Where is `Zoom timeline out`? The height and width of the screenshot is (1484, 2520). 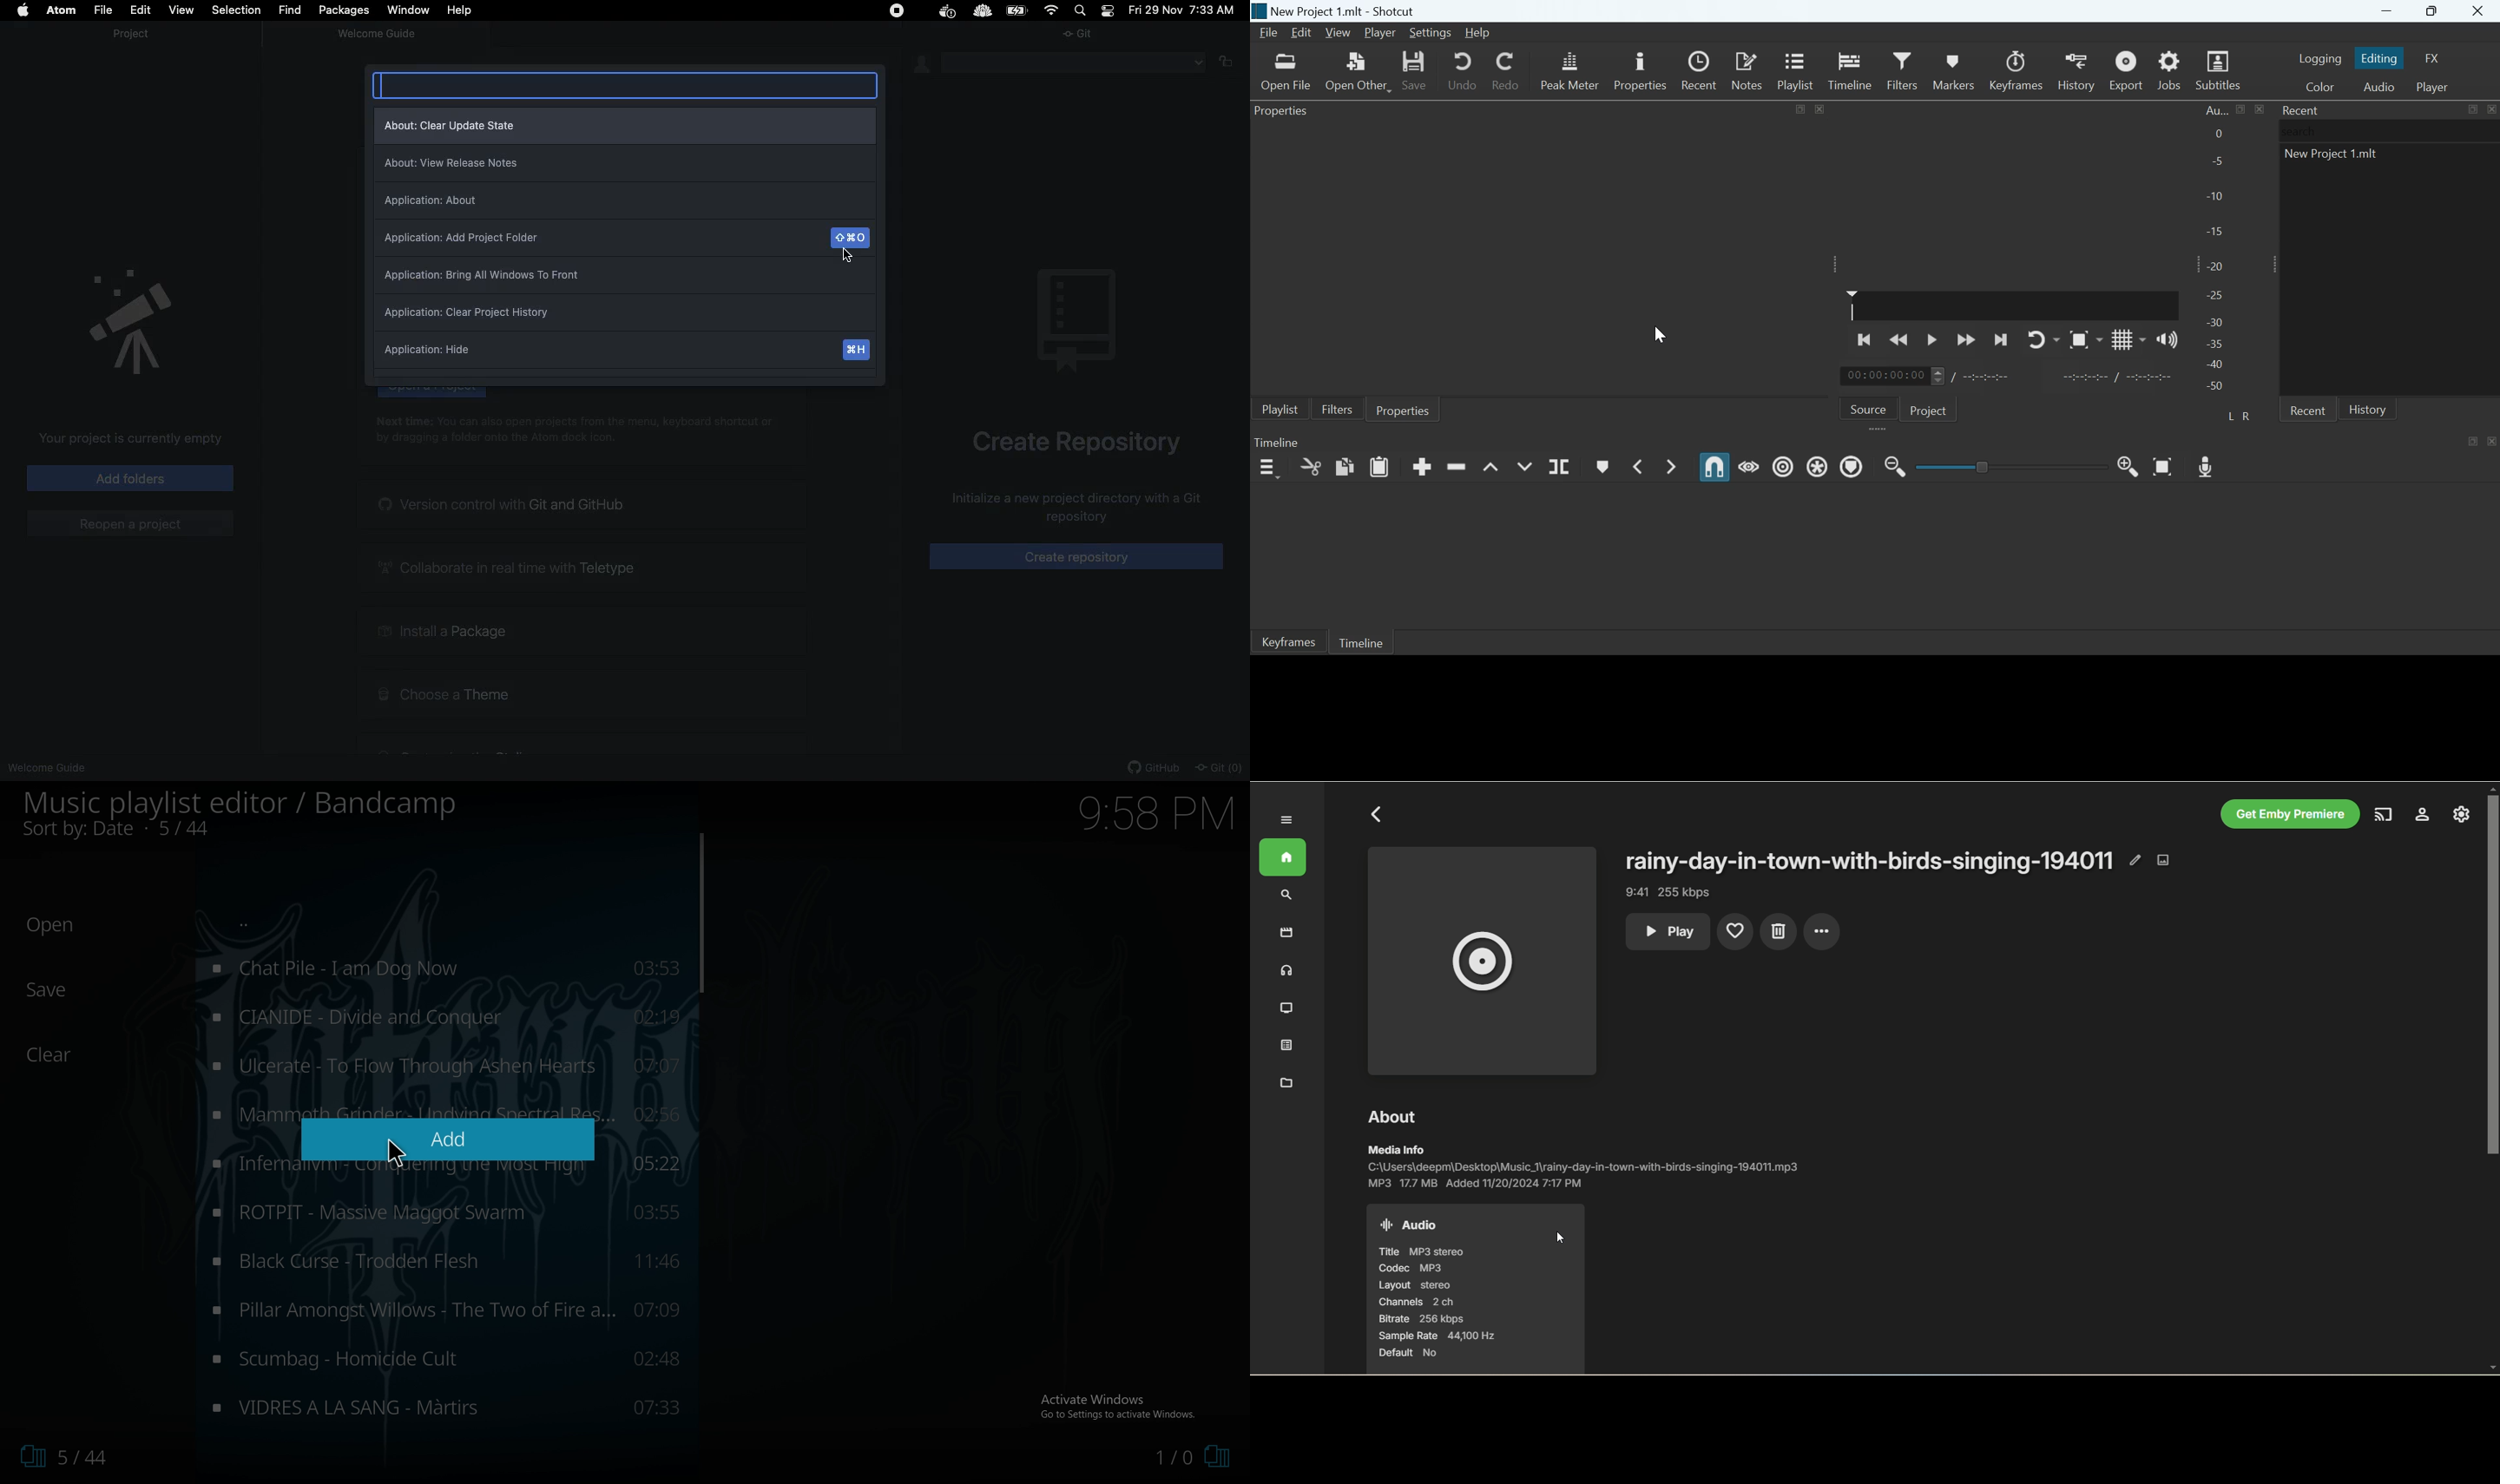
Zoom timeline out is located at coordinates (2129, 466).